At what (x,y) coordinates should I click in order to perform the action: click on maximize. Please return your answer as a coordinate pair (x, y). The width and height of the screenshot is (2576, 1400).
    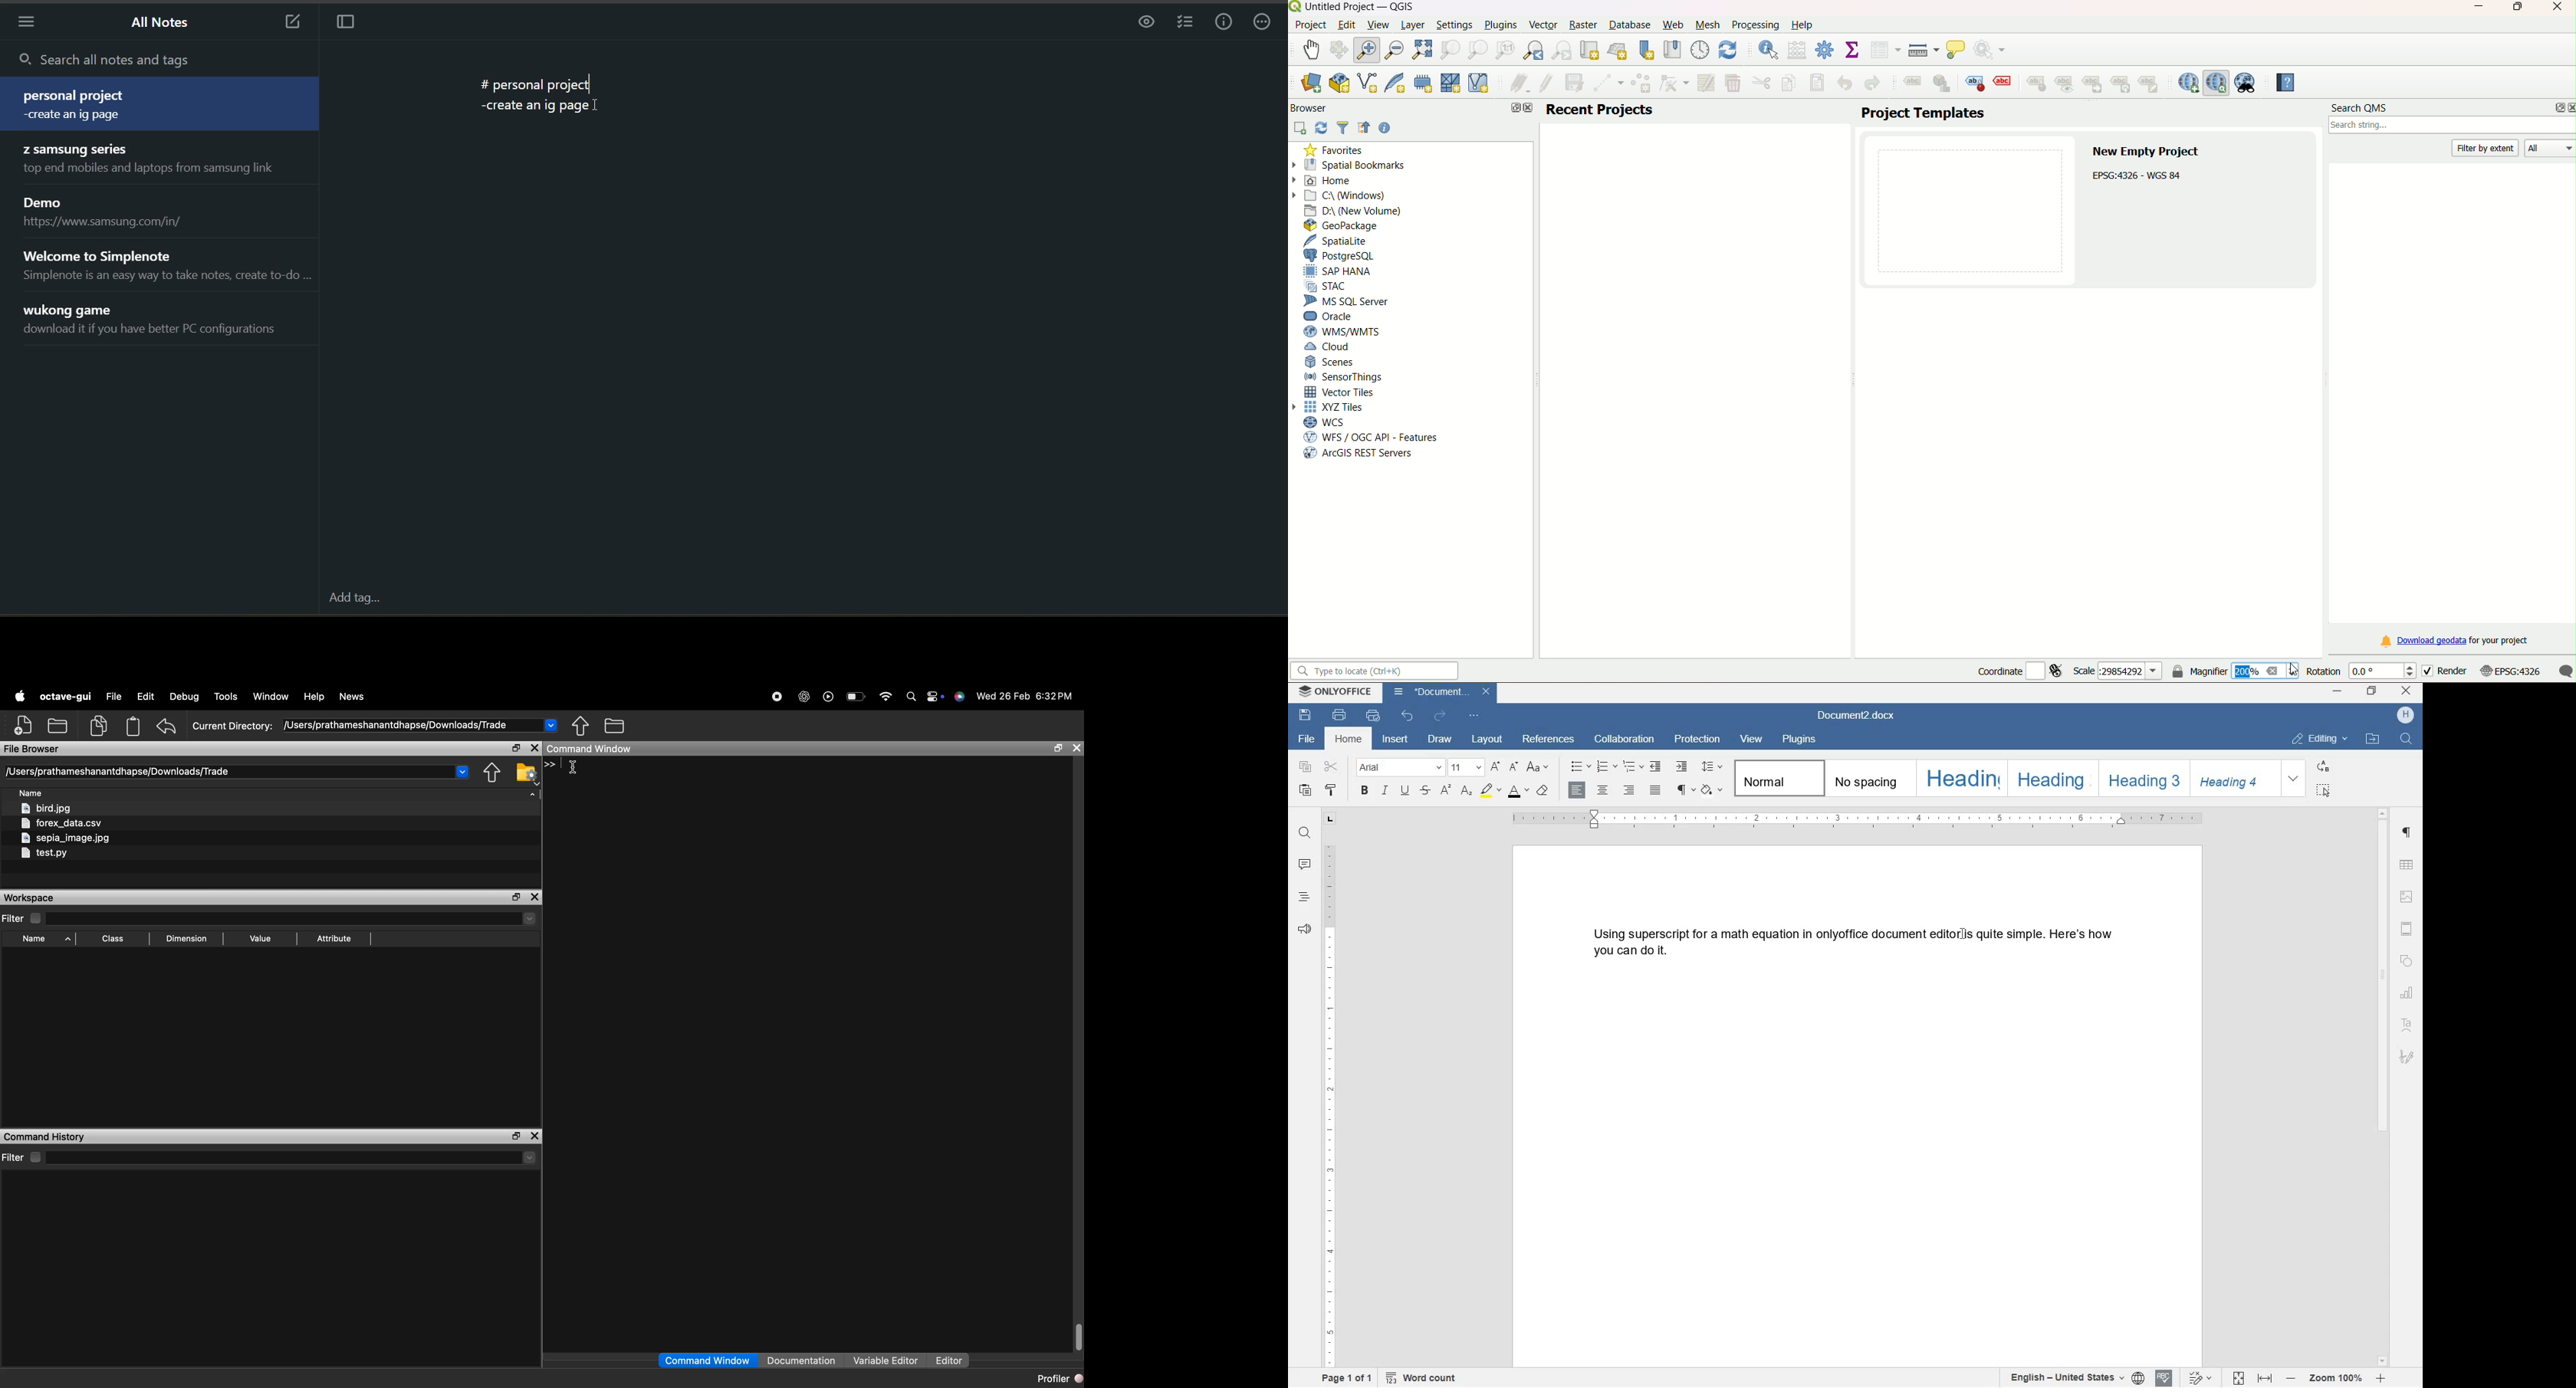
    Looking at the image, I should click on (516, 896).